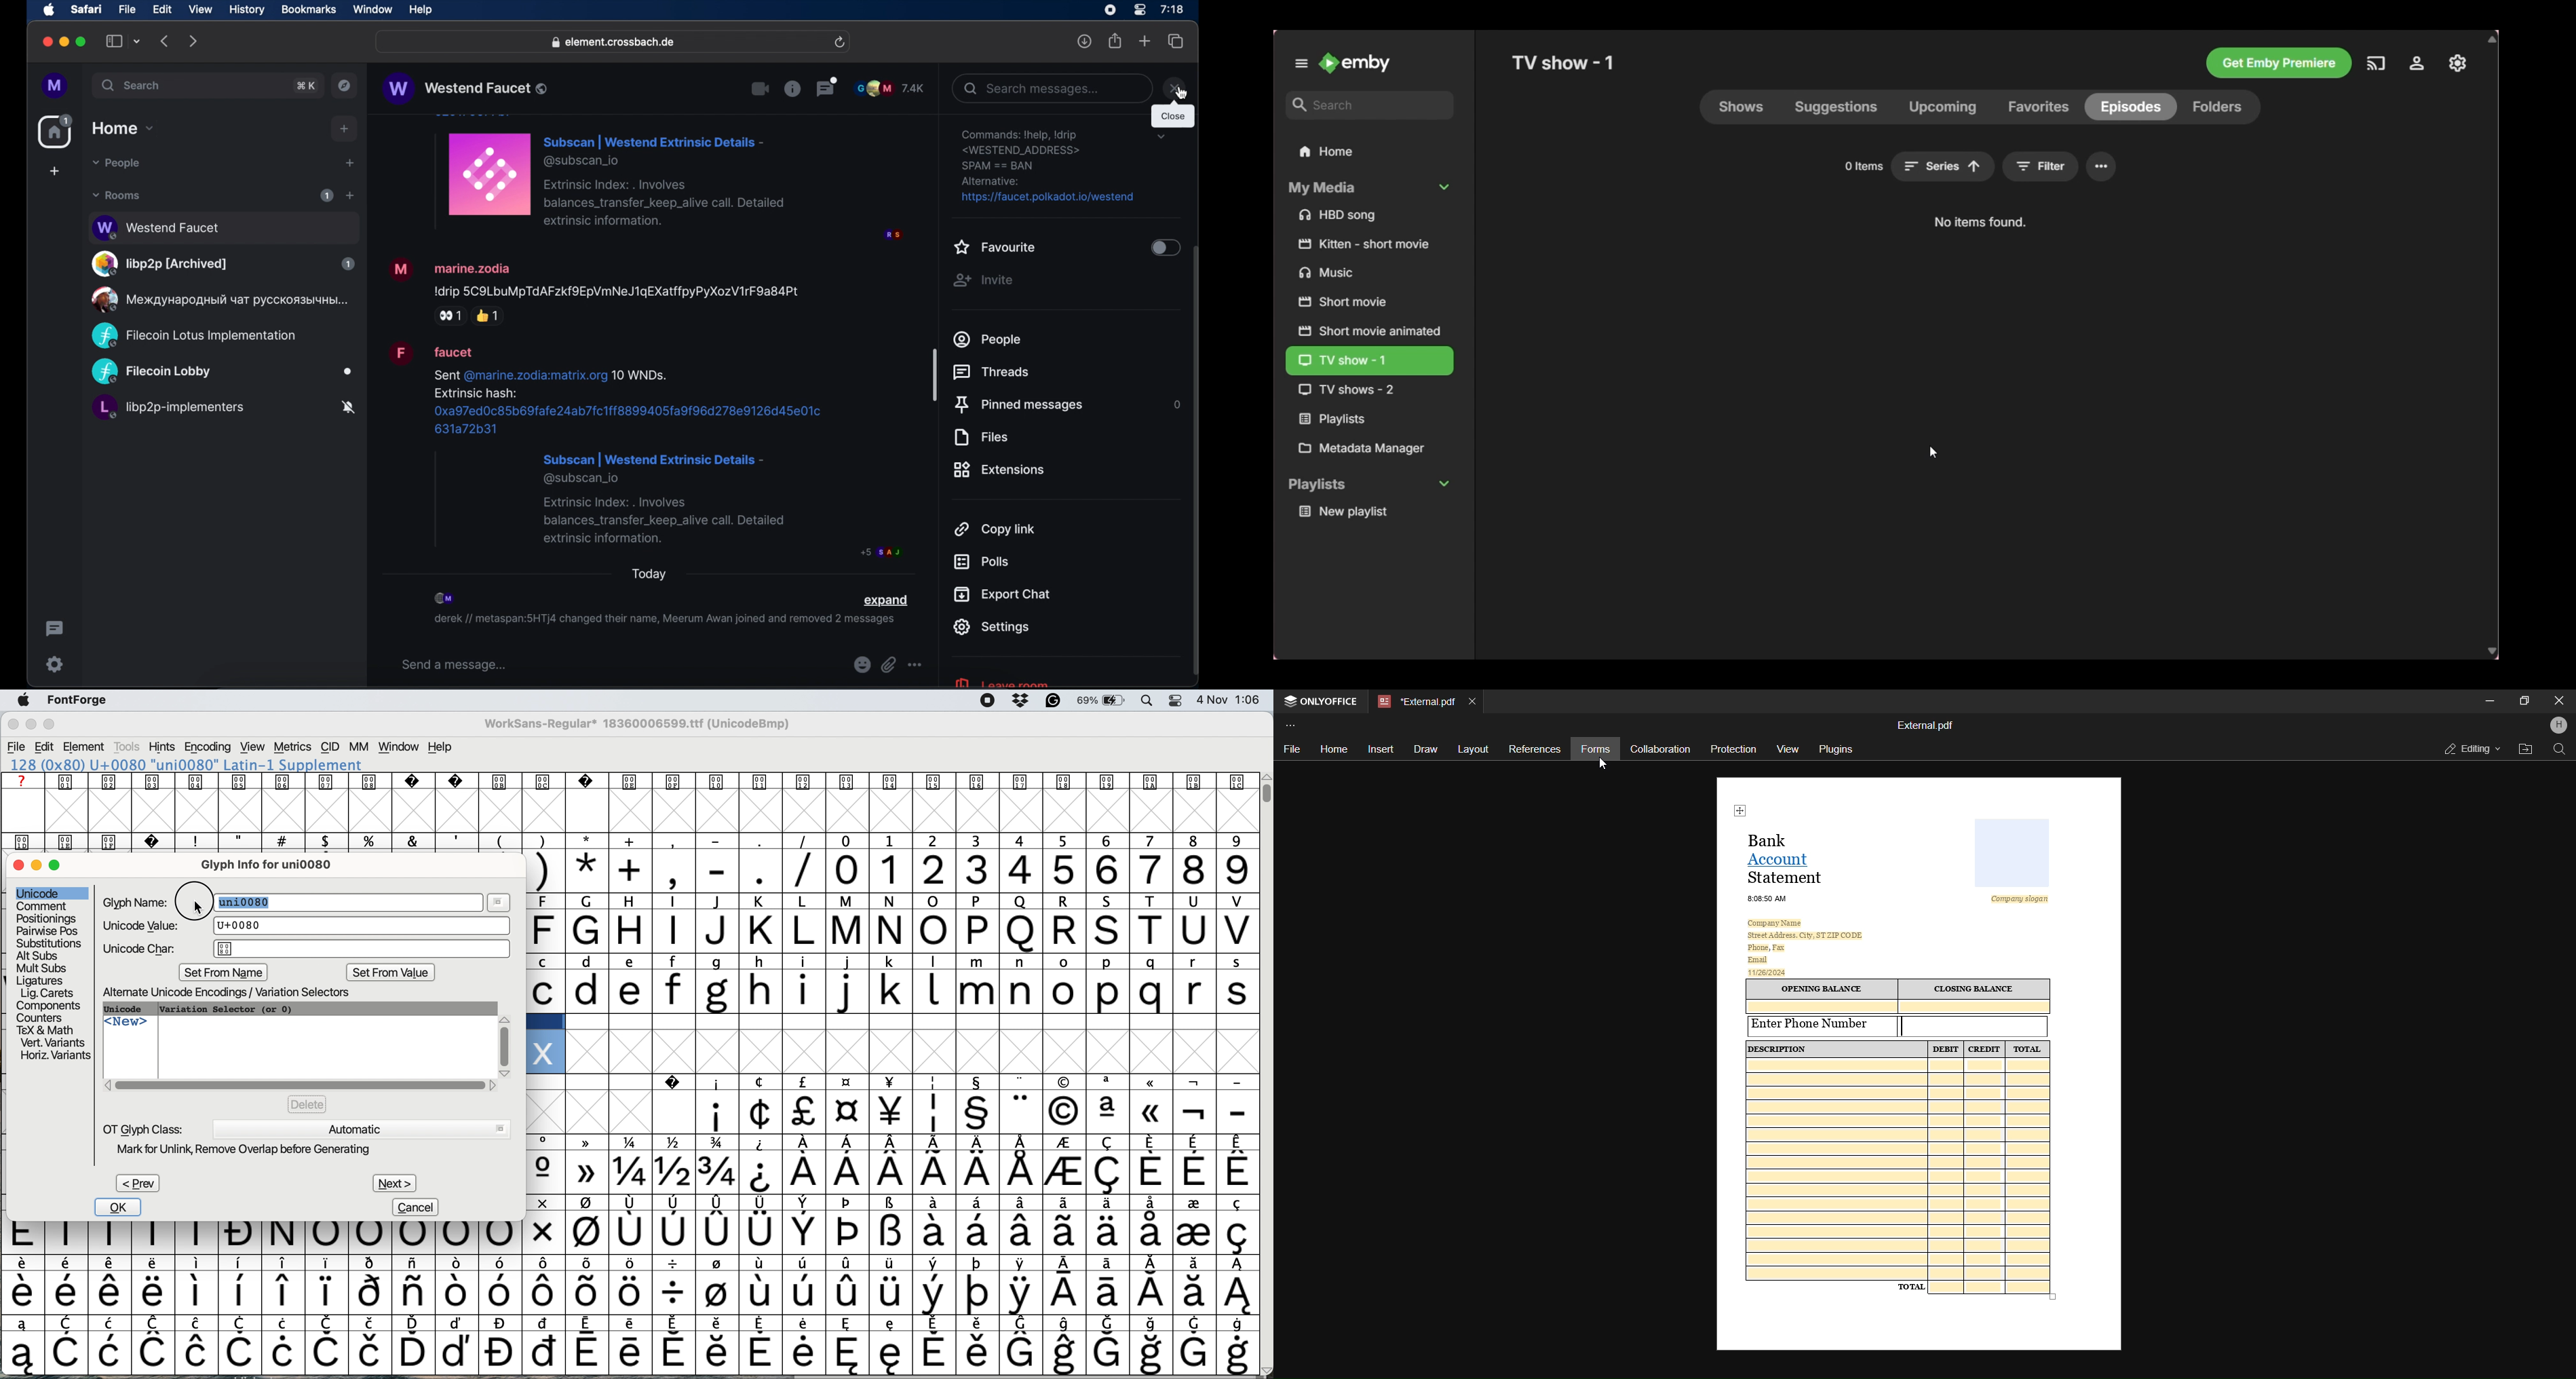 The height and width of the screenshot is (1400, 2576). I want to click on export chat, so click(1003, 594).